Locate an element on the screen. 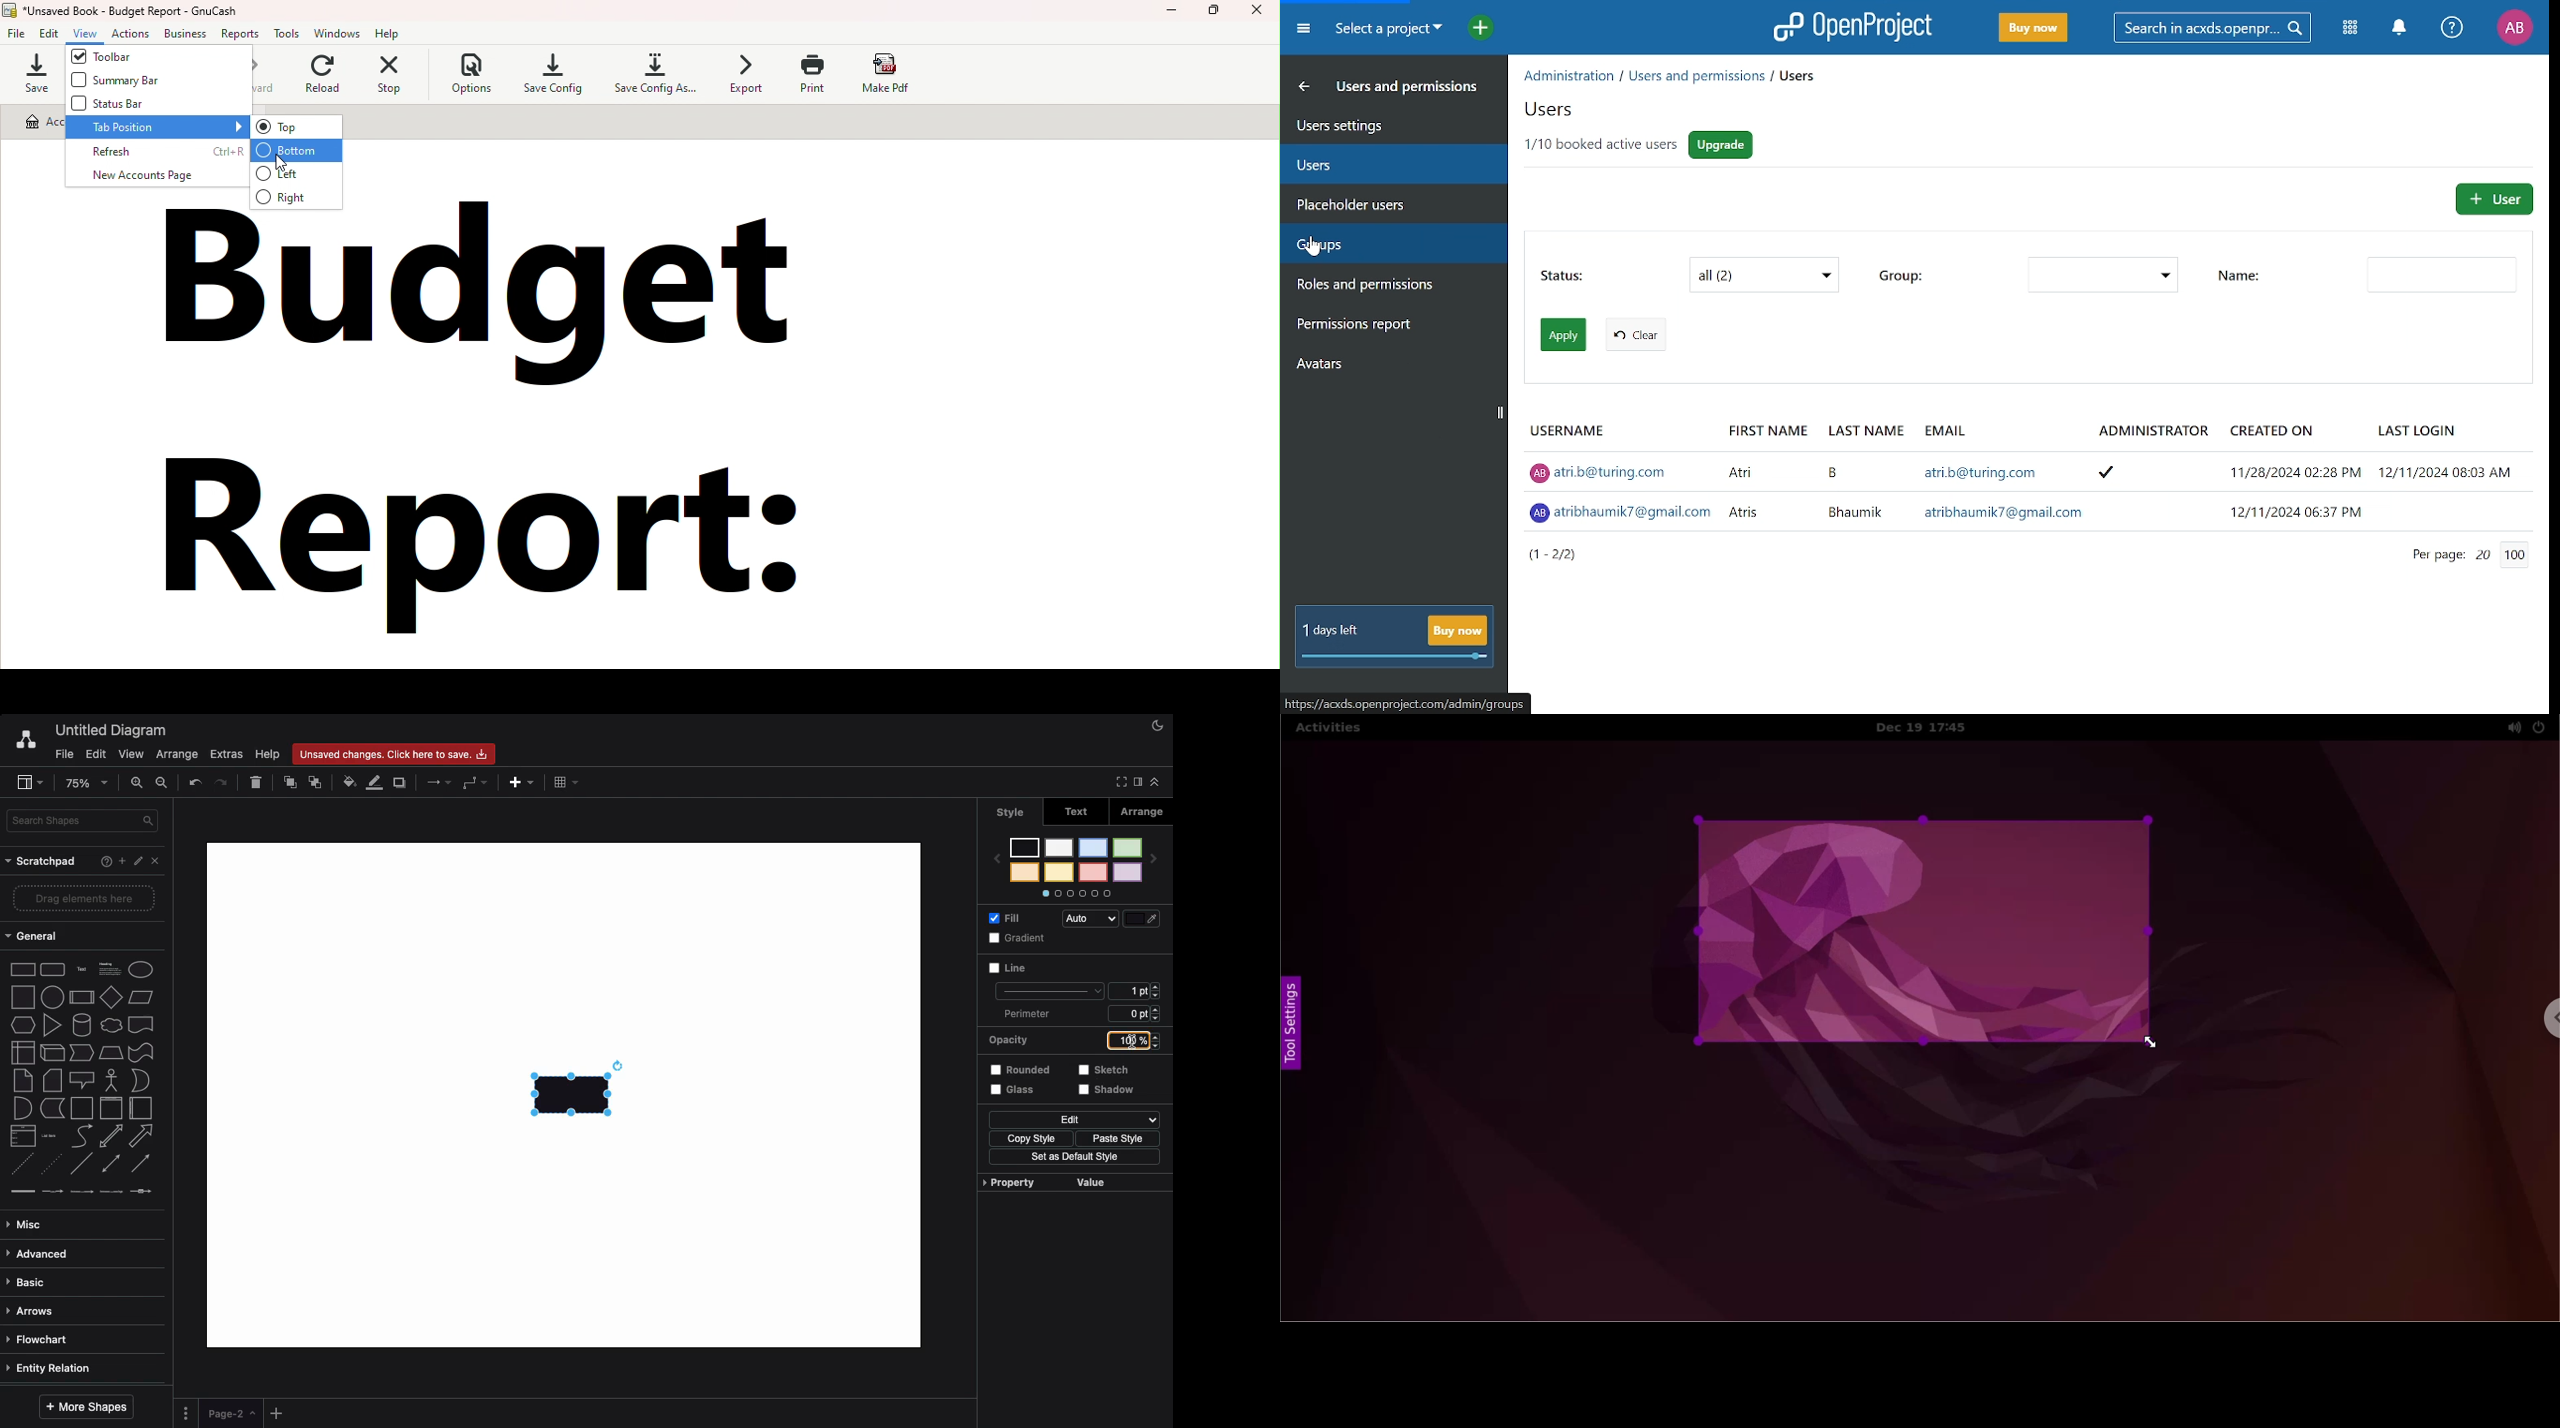  Line color is located at coordinates (374, 783).